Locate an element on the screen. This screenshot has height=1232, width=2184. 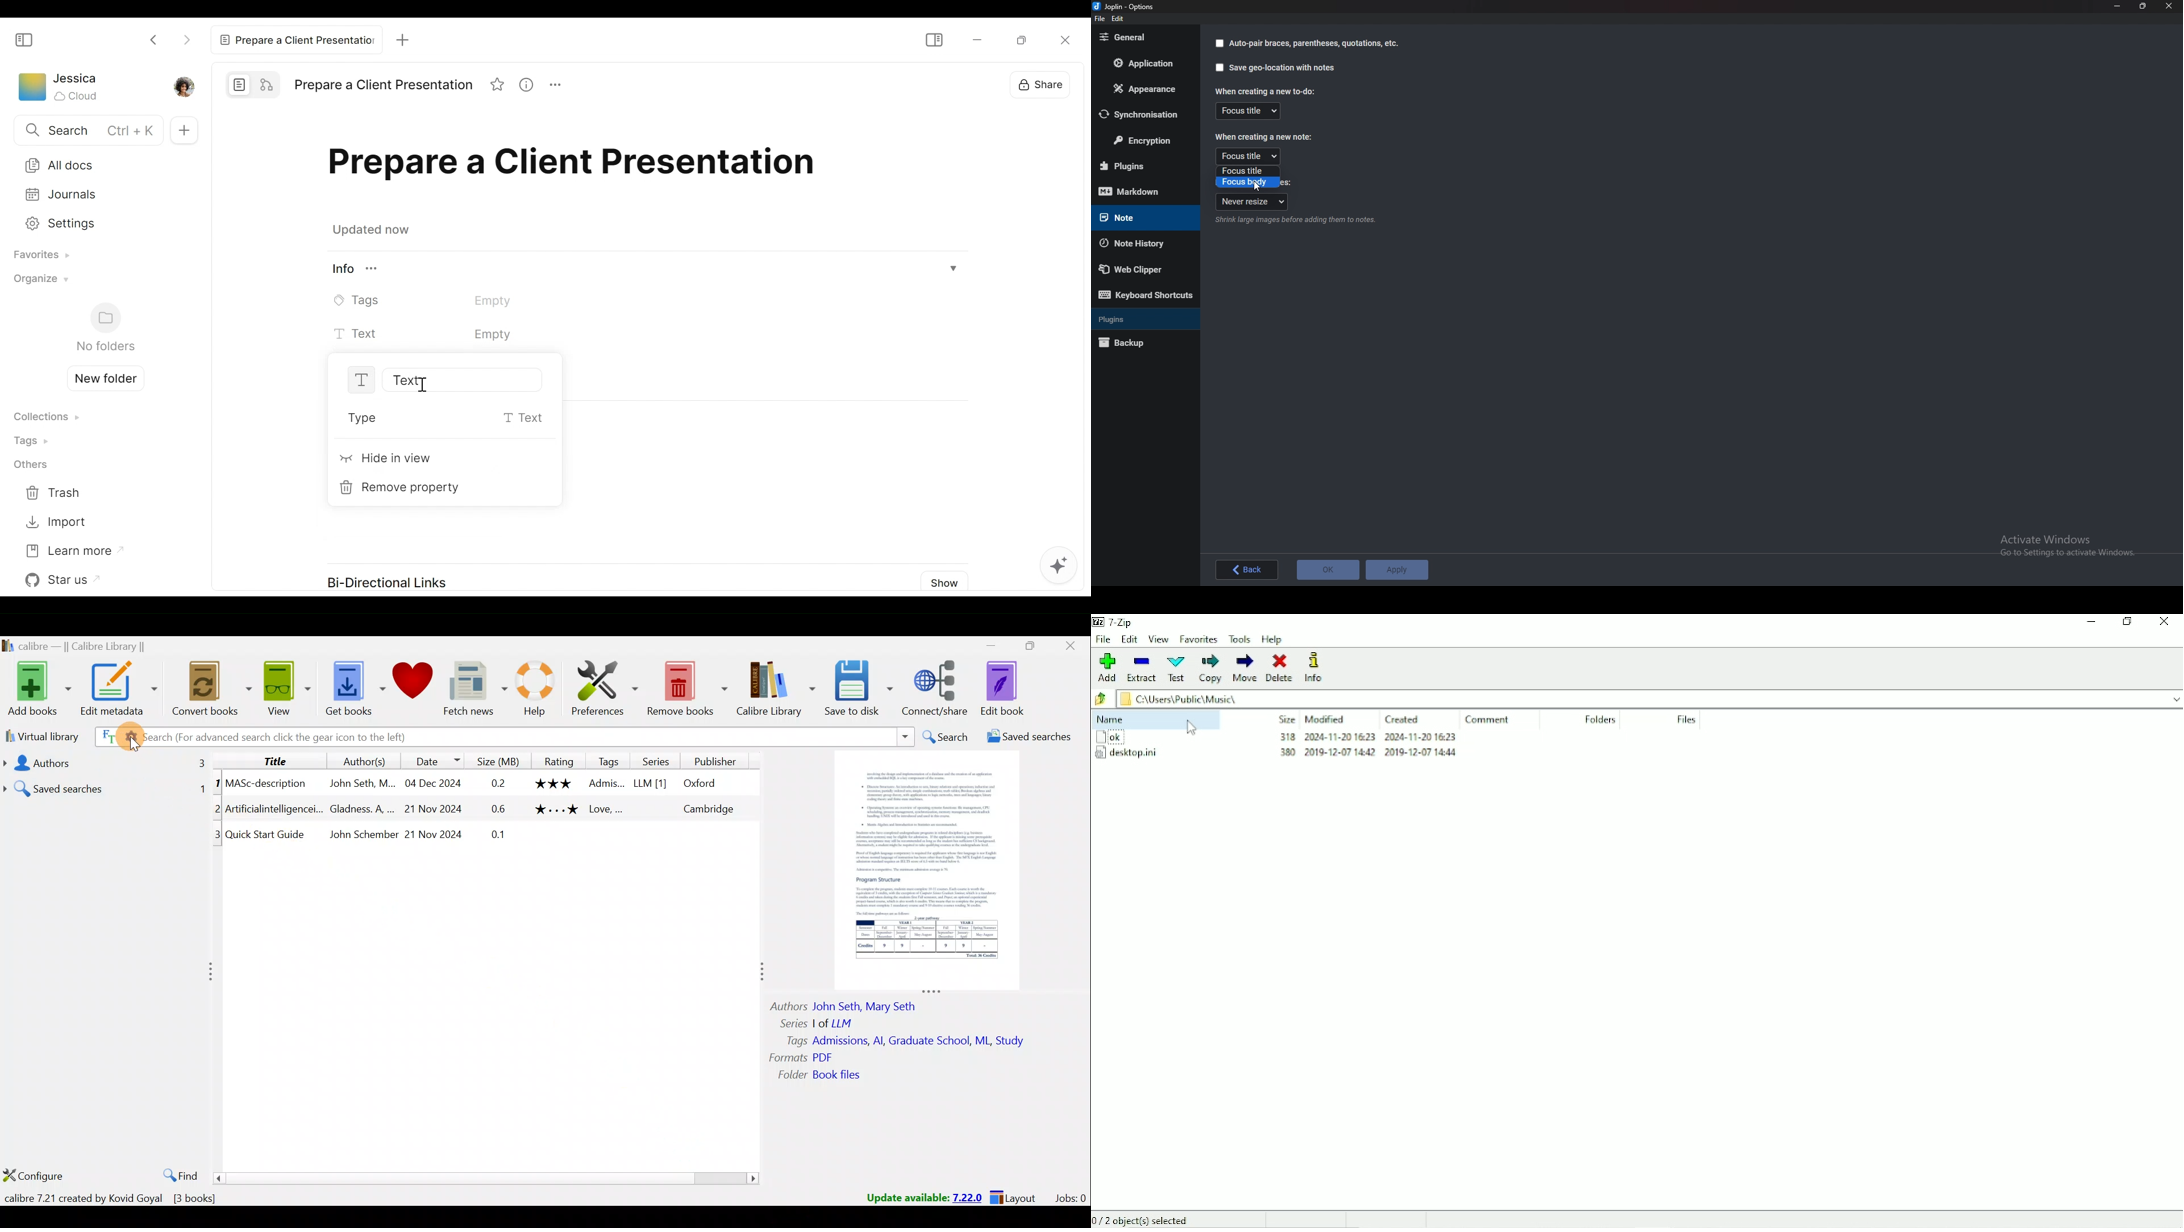
minimize is located at coordinates (2116, 6).